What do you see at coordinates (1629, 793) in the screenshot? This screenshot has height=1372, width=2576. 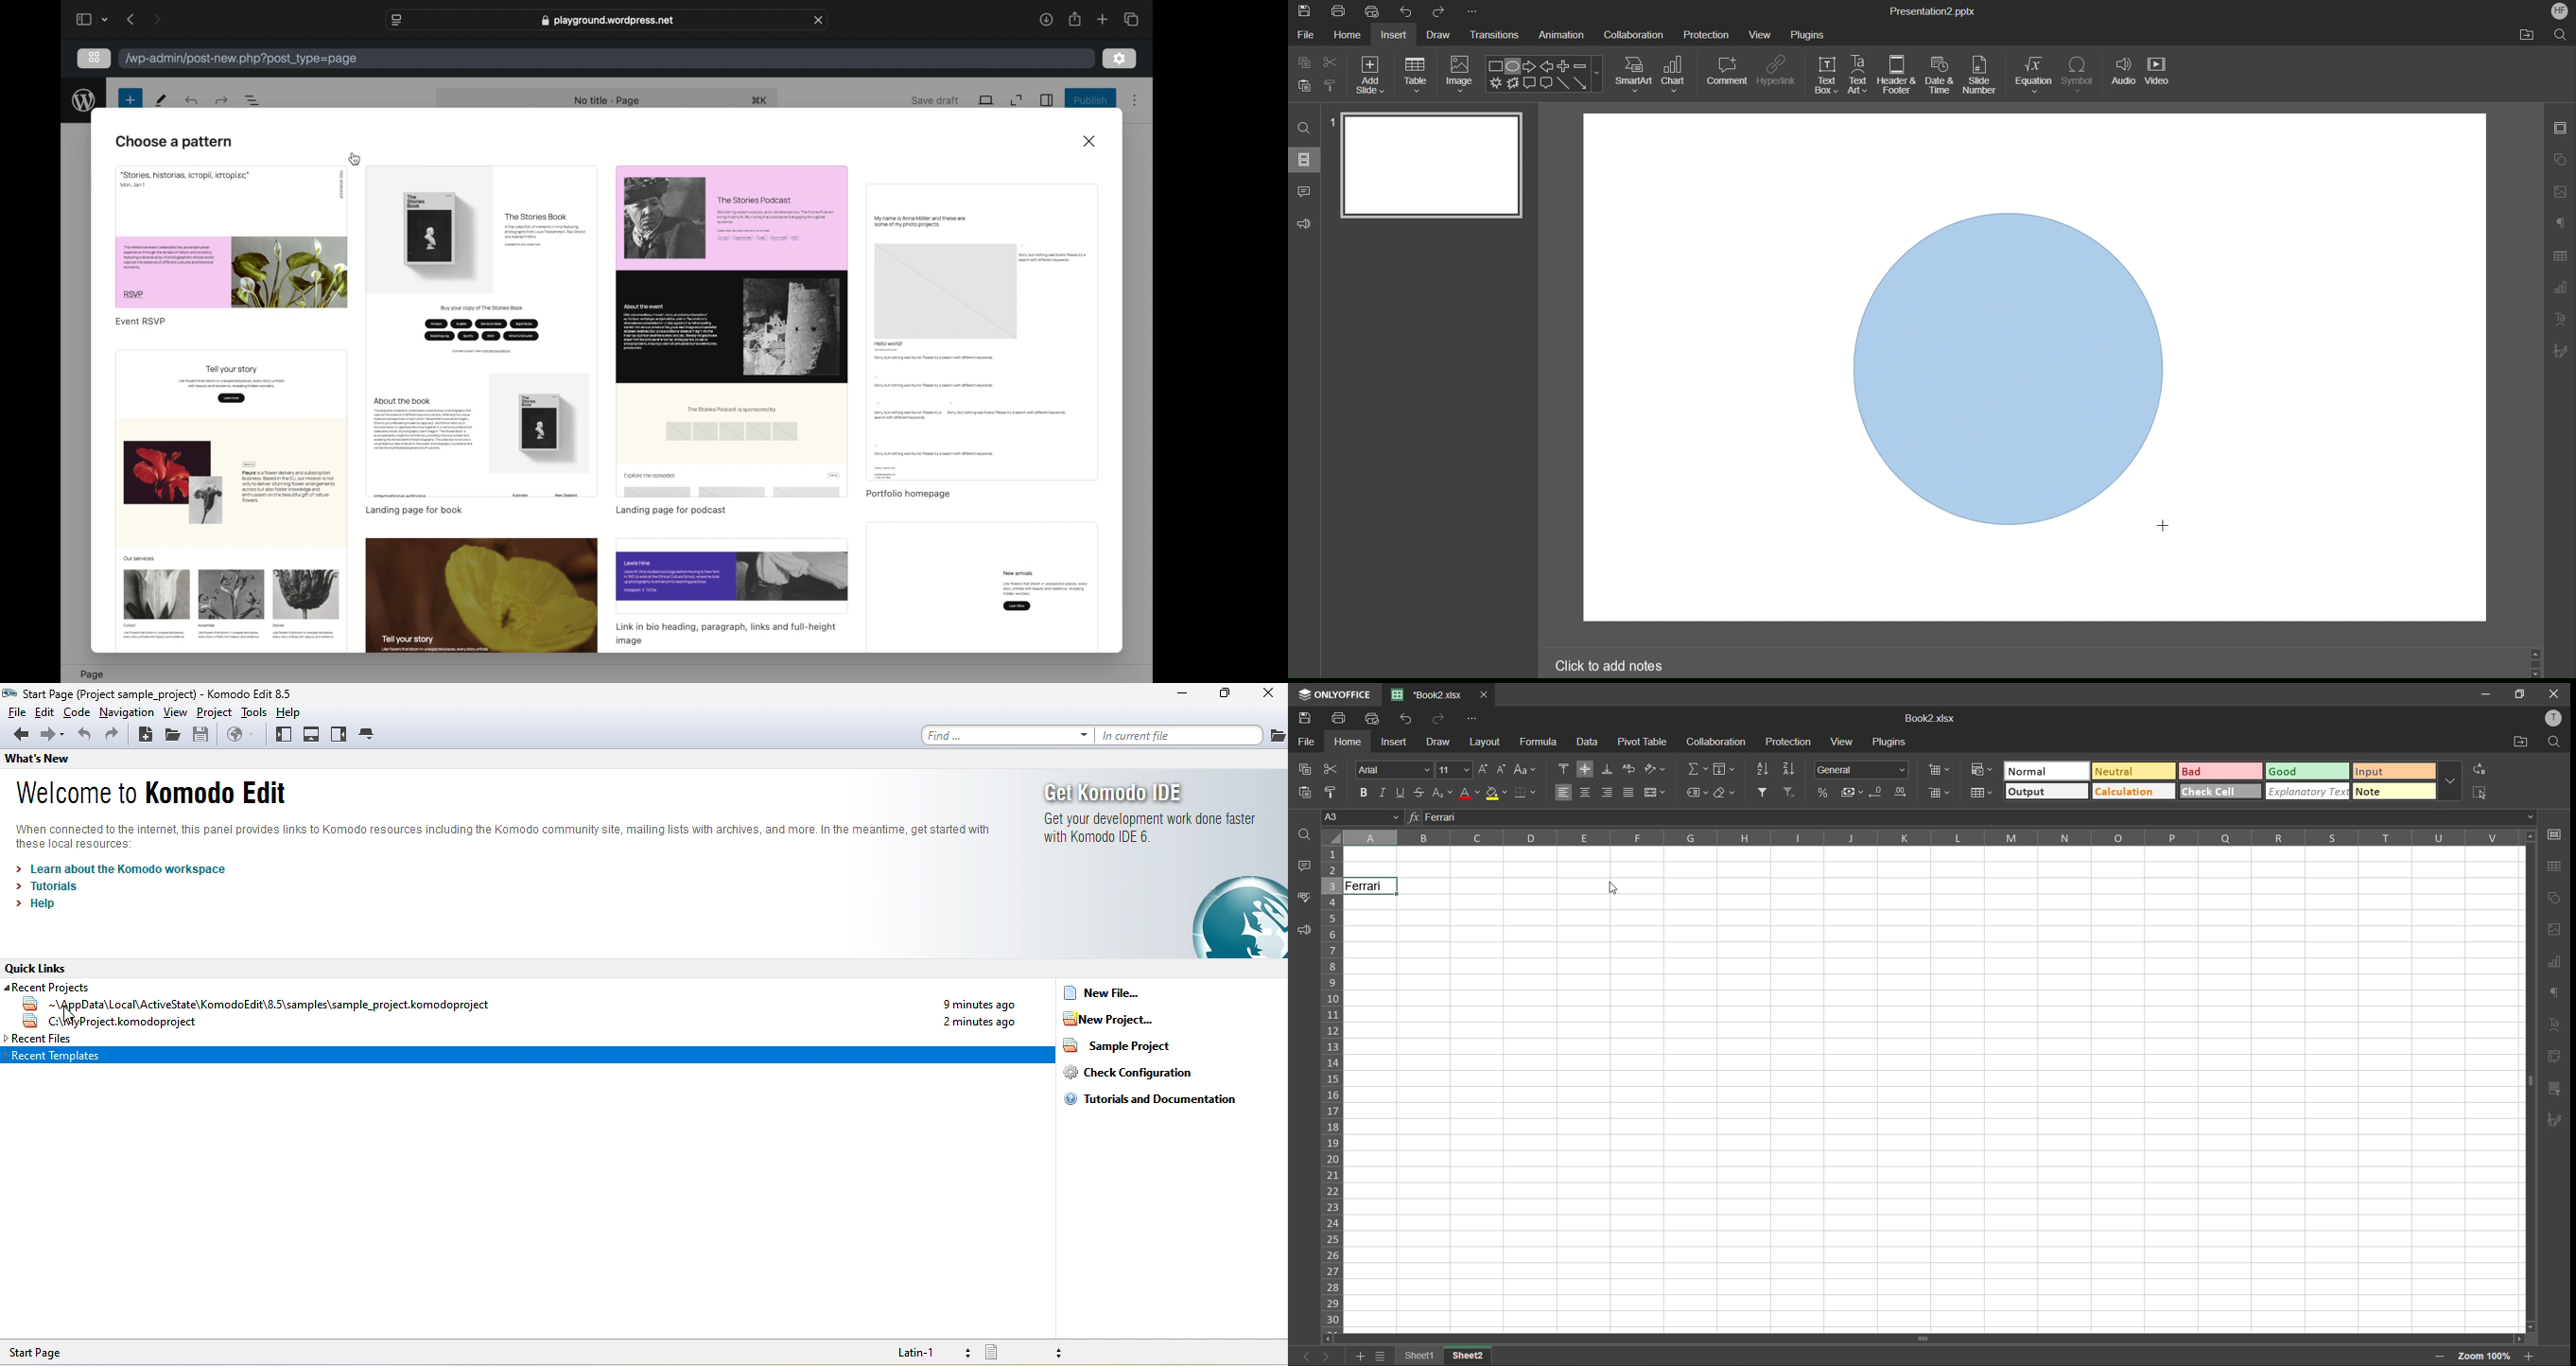 I see `justified` at bounding box center [1629, 793].